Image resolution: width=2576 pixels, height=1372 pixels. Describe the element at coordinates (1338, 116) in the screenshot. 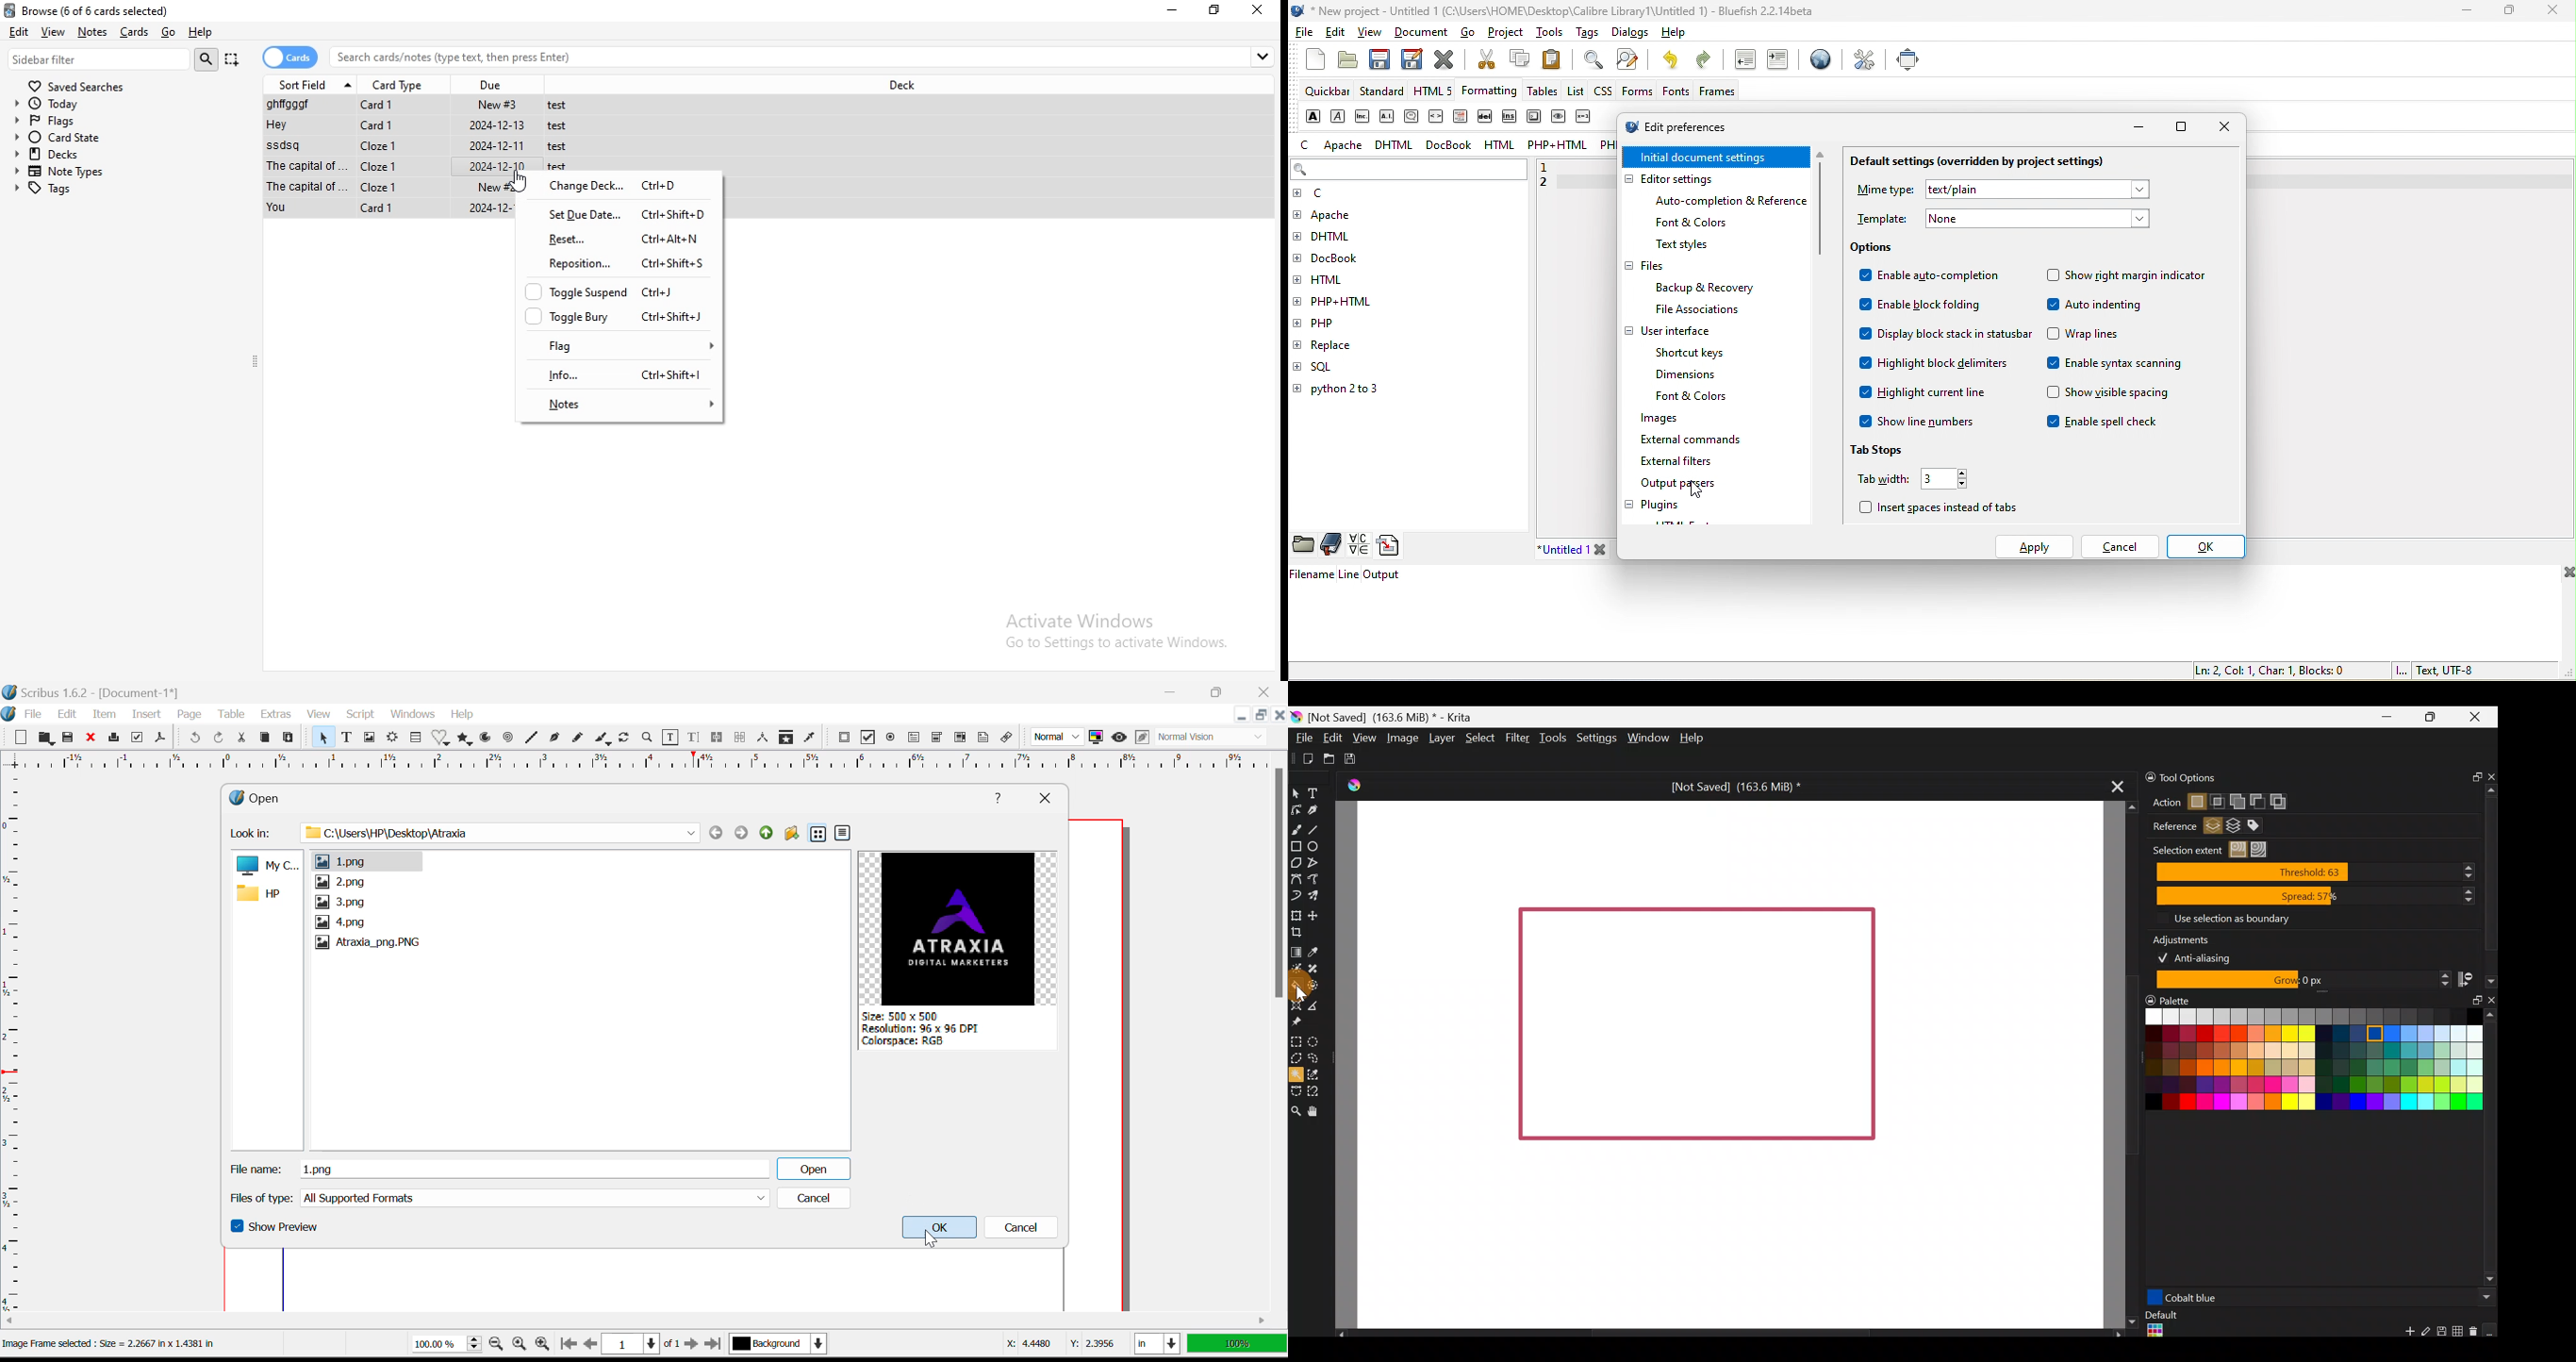

I see `emphasis` at that location.